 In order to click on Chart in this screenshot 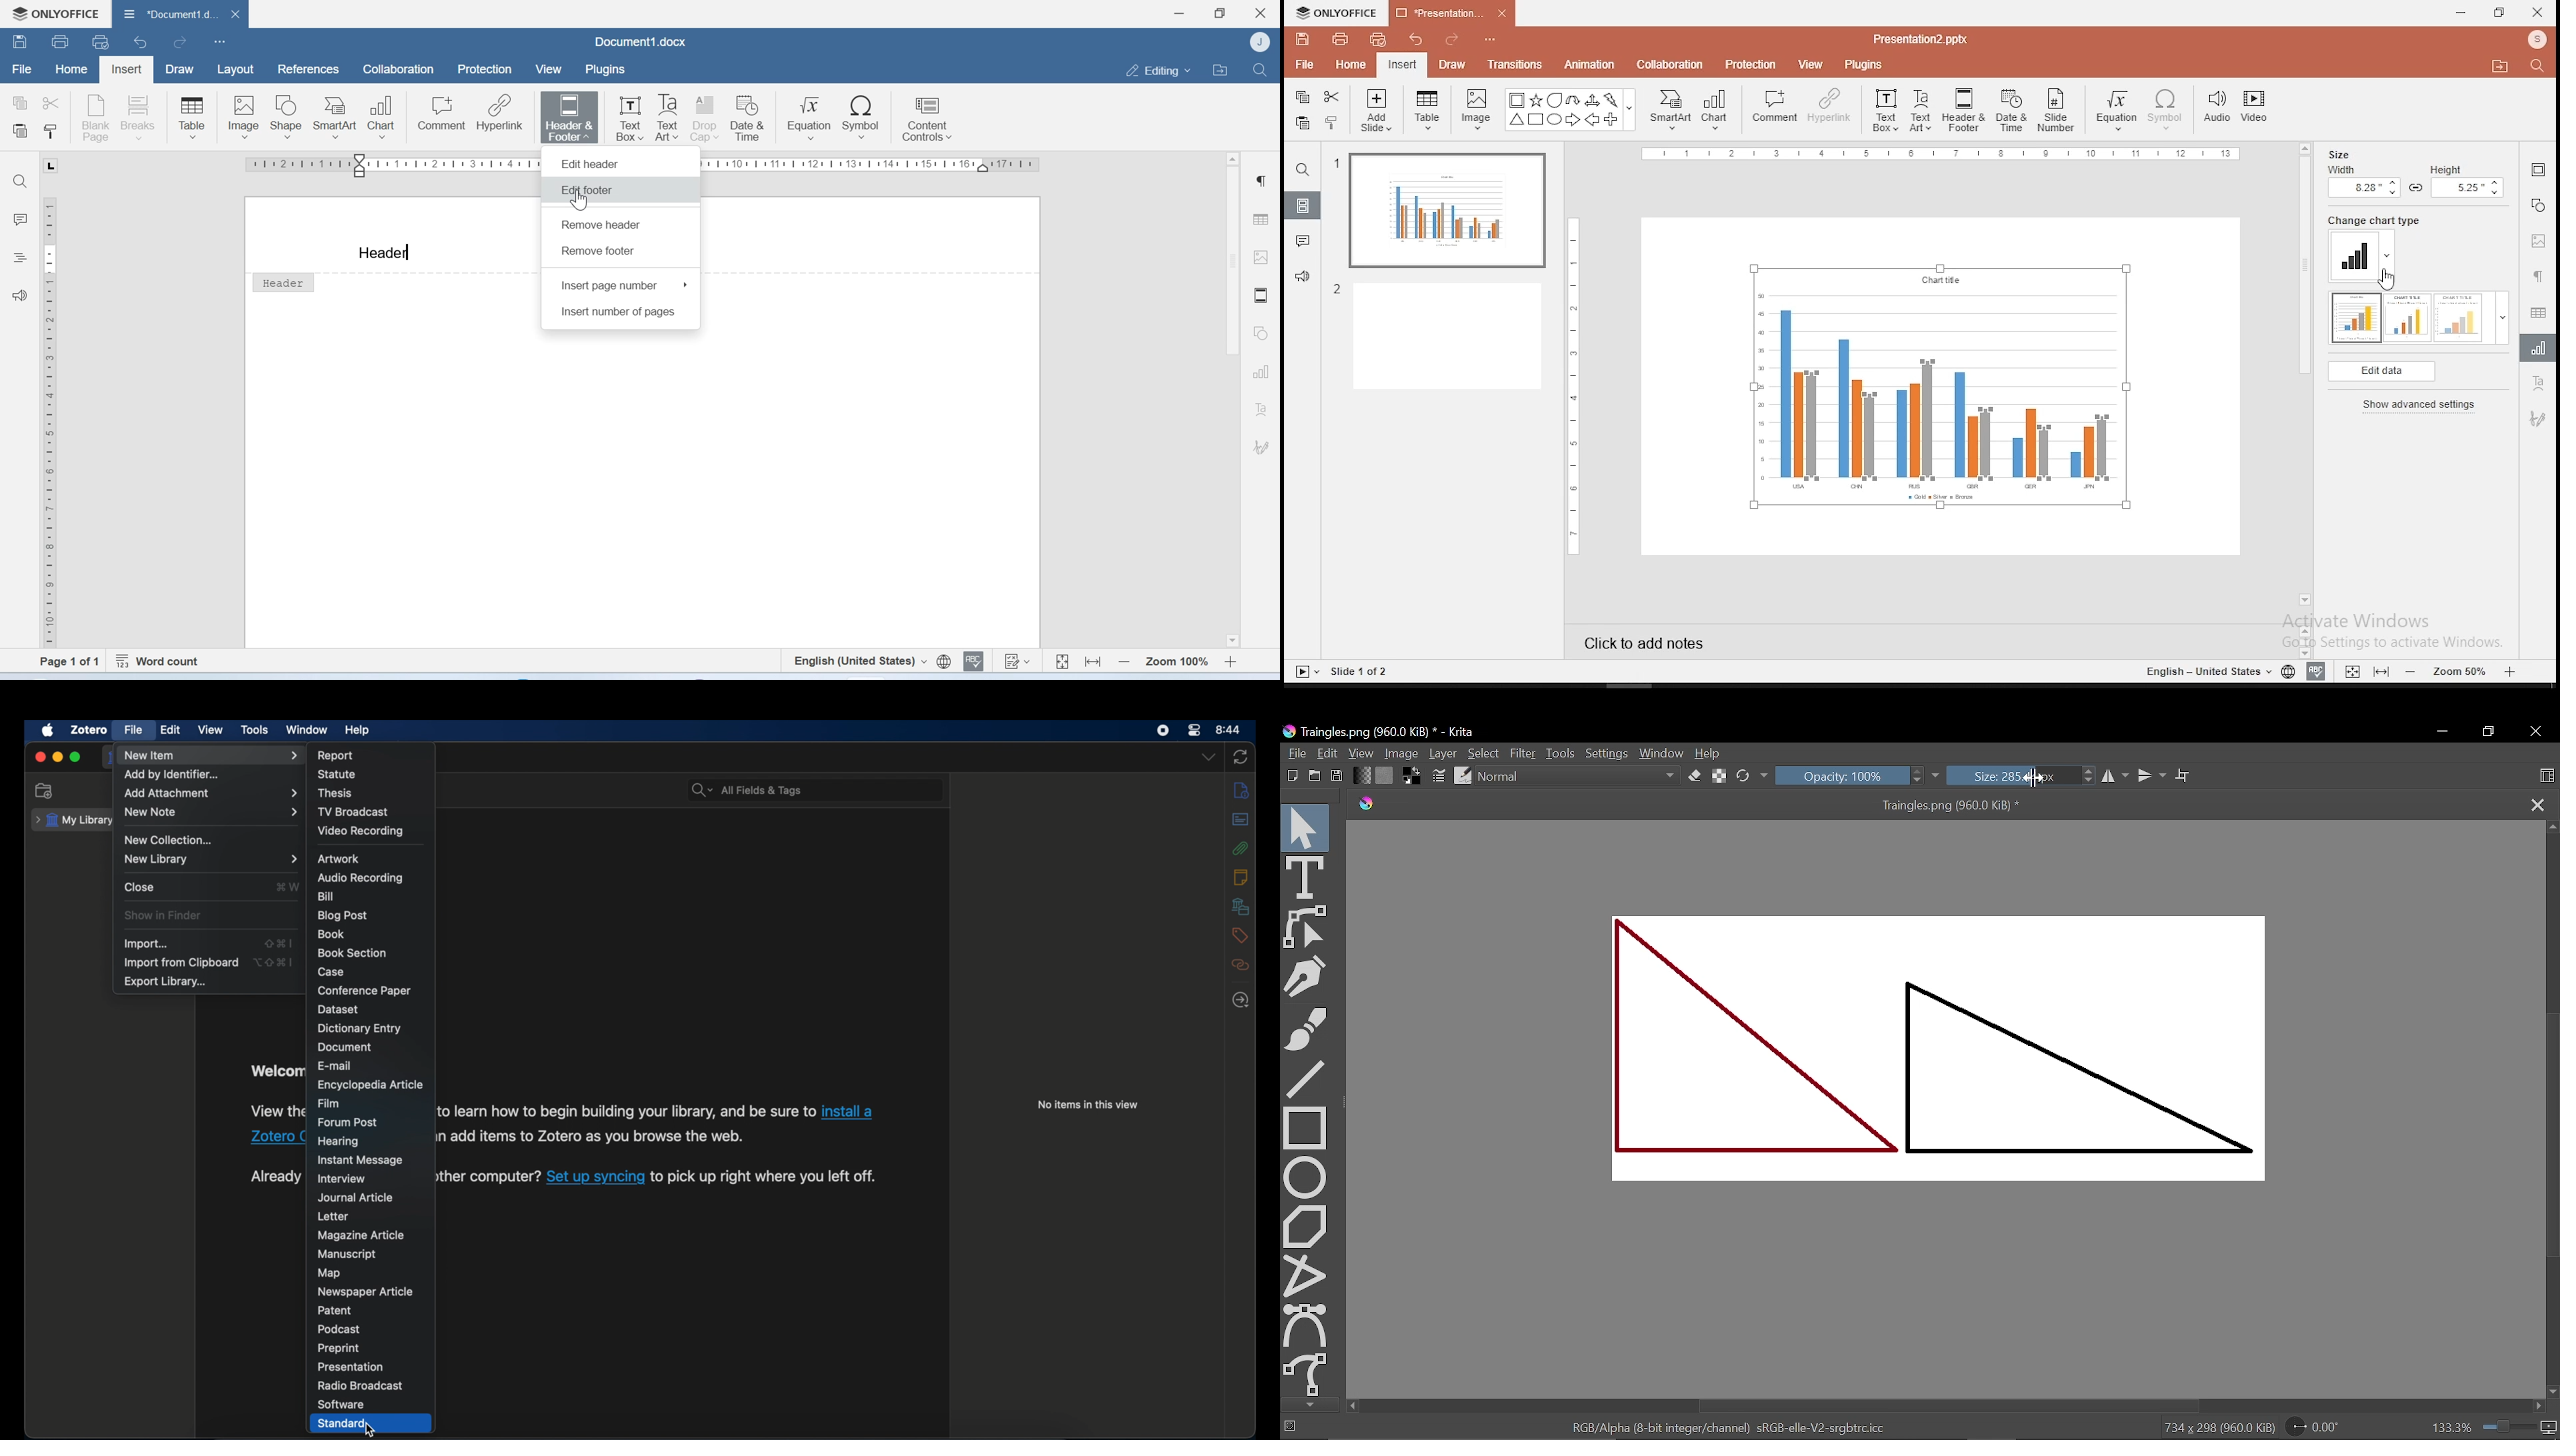, I will do `click(386, 115)`.